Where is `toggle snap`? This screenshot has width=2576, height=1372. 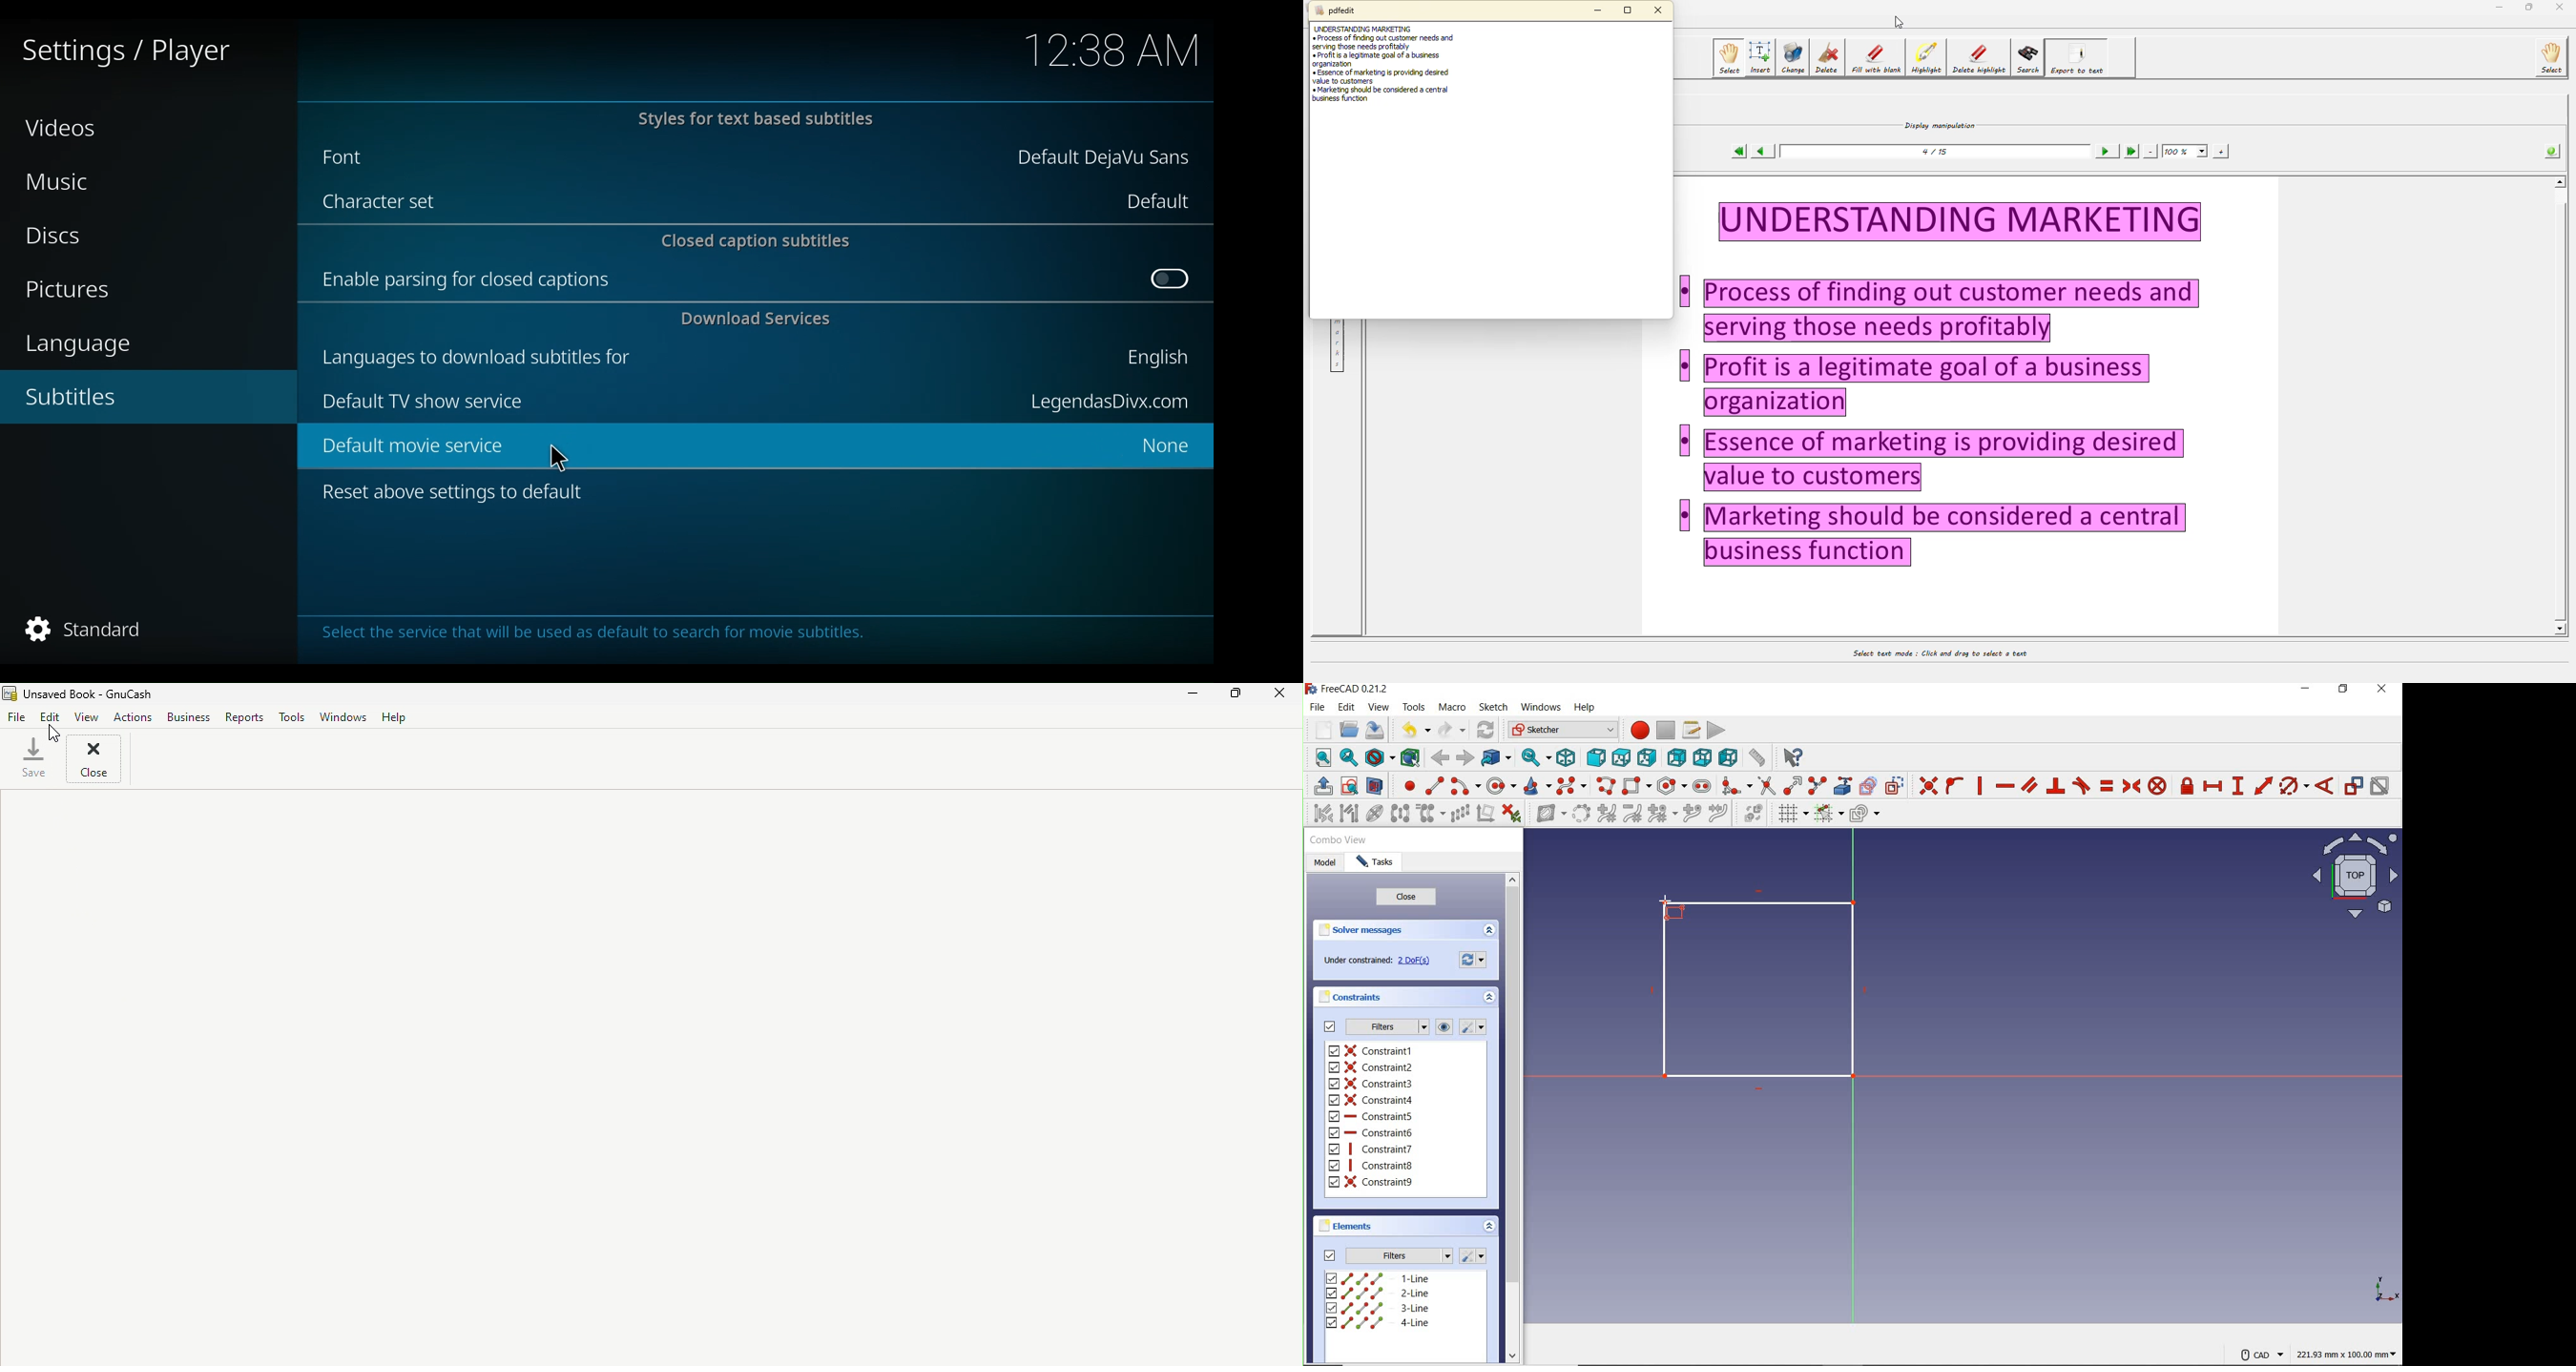 toggle snap is located at coordinates (1829, 814).